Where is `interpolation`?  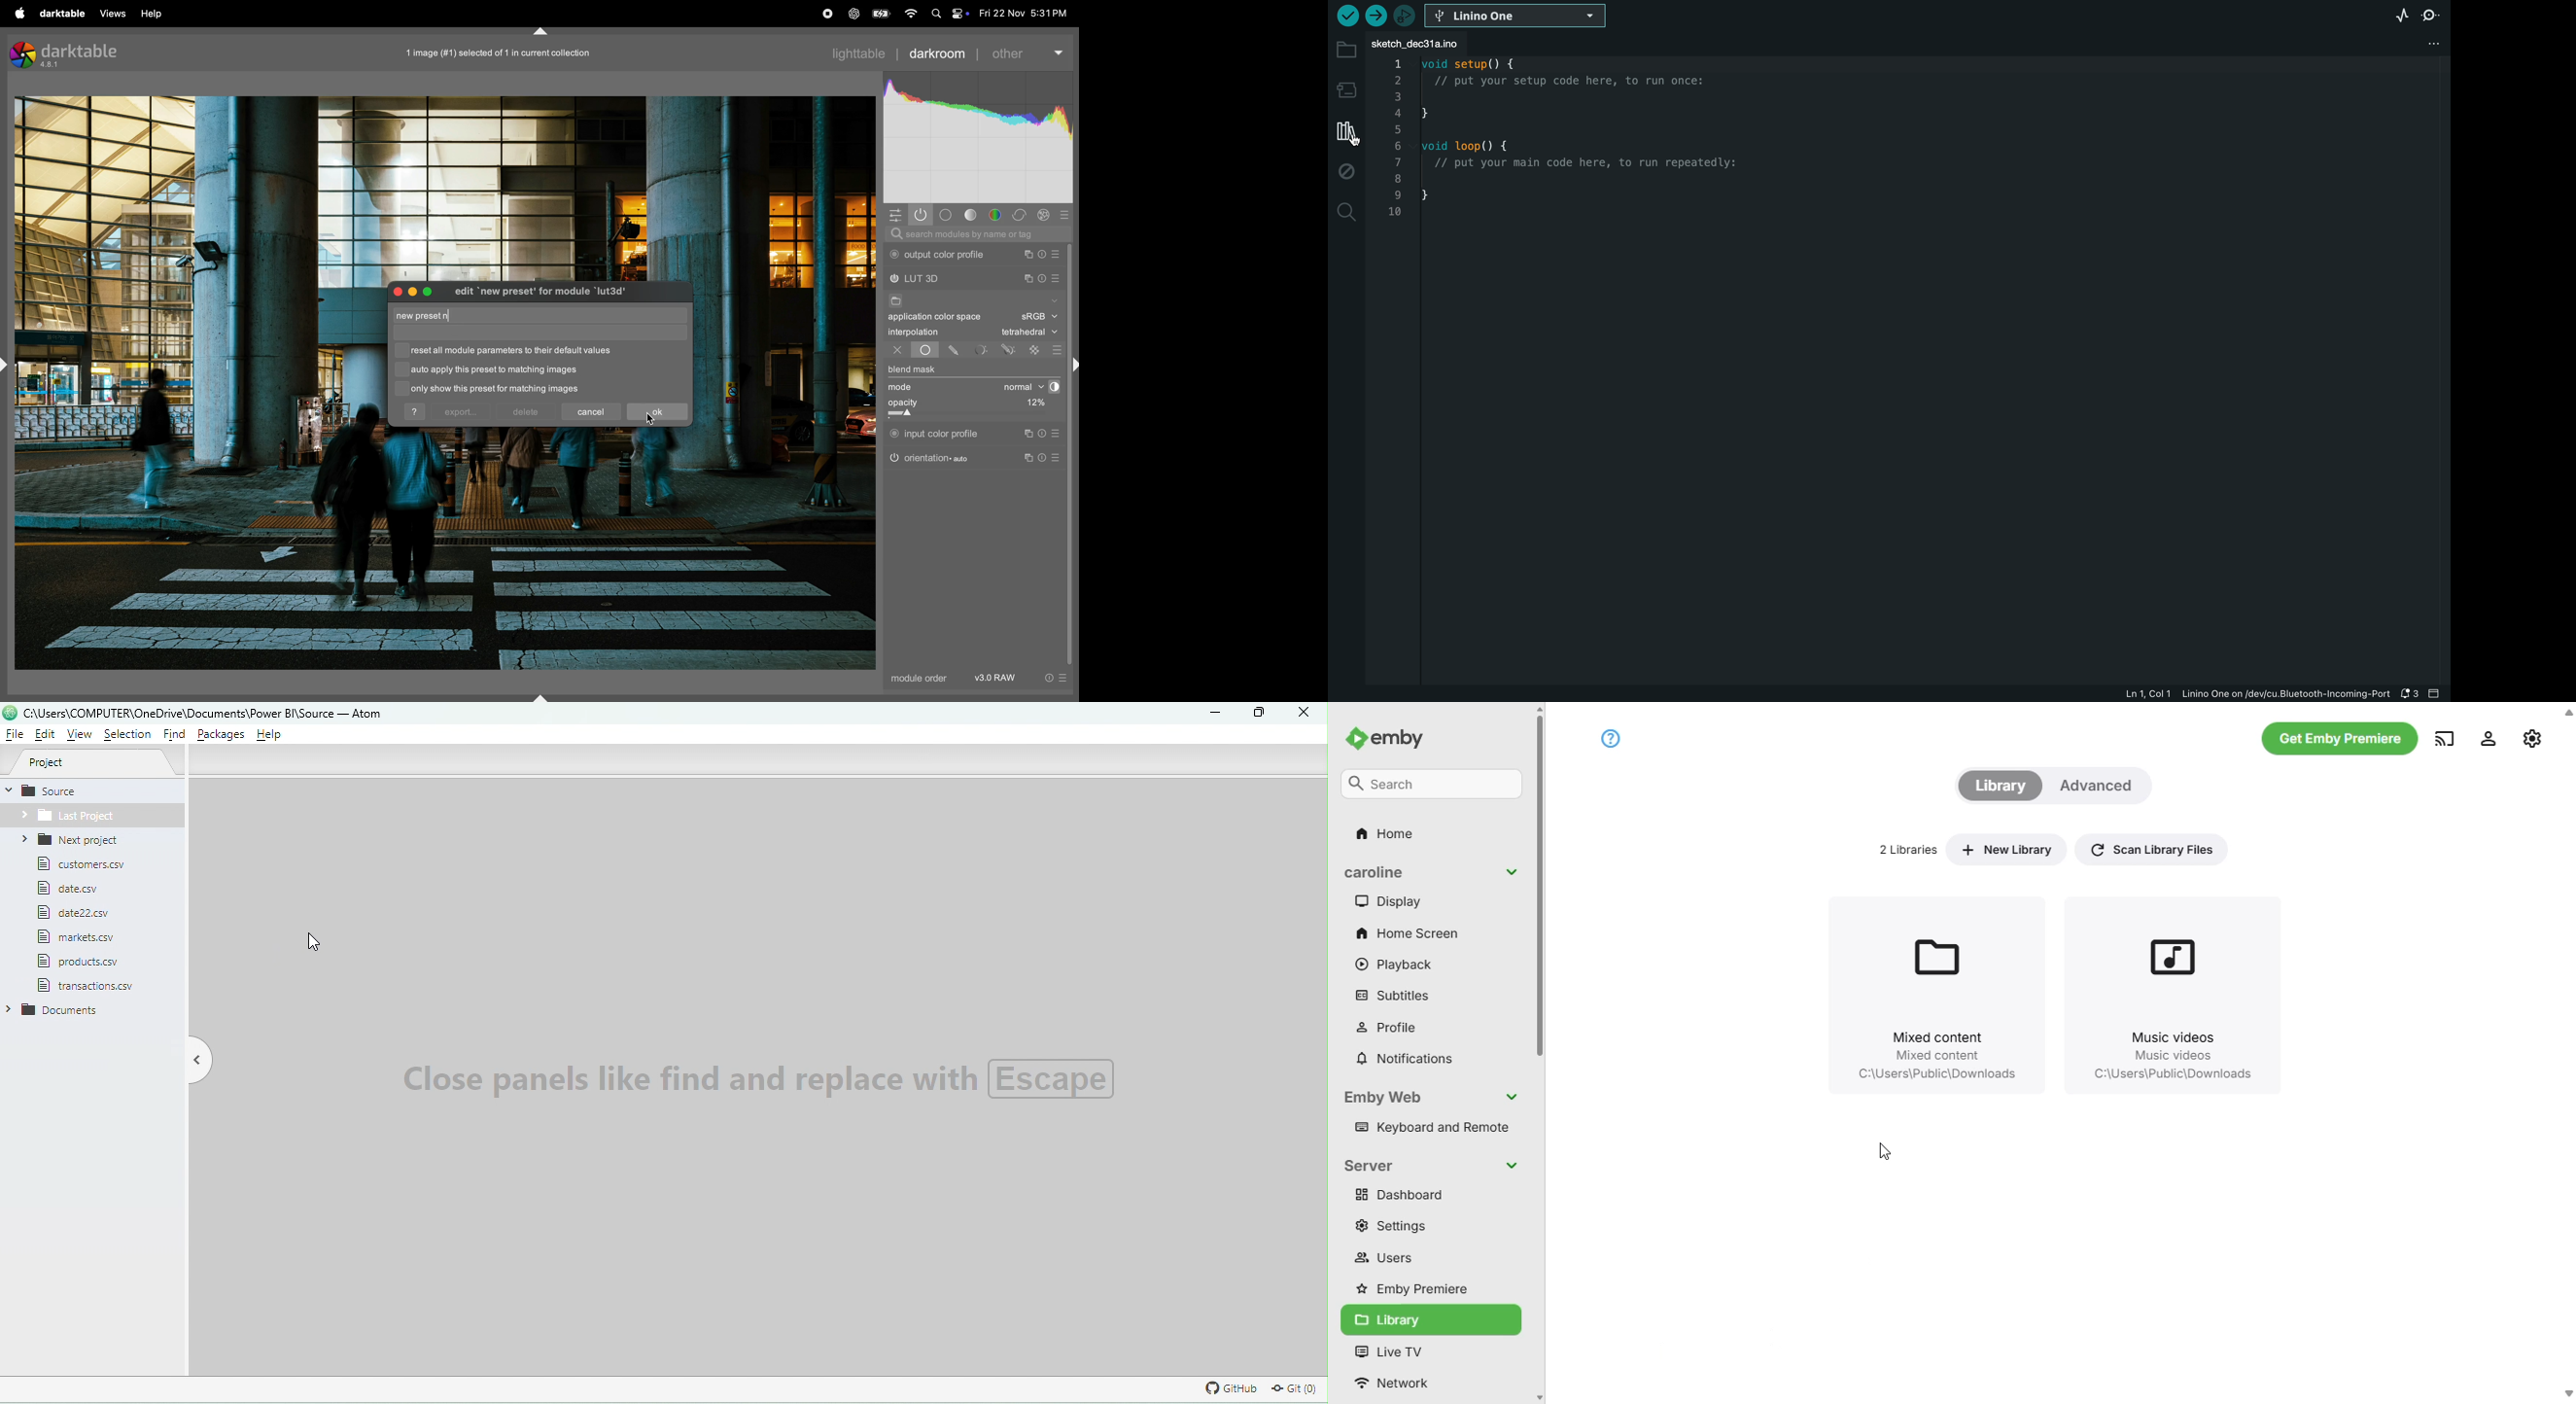
interpolation is located at coordinates (914, 332).